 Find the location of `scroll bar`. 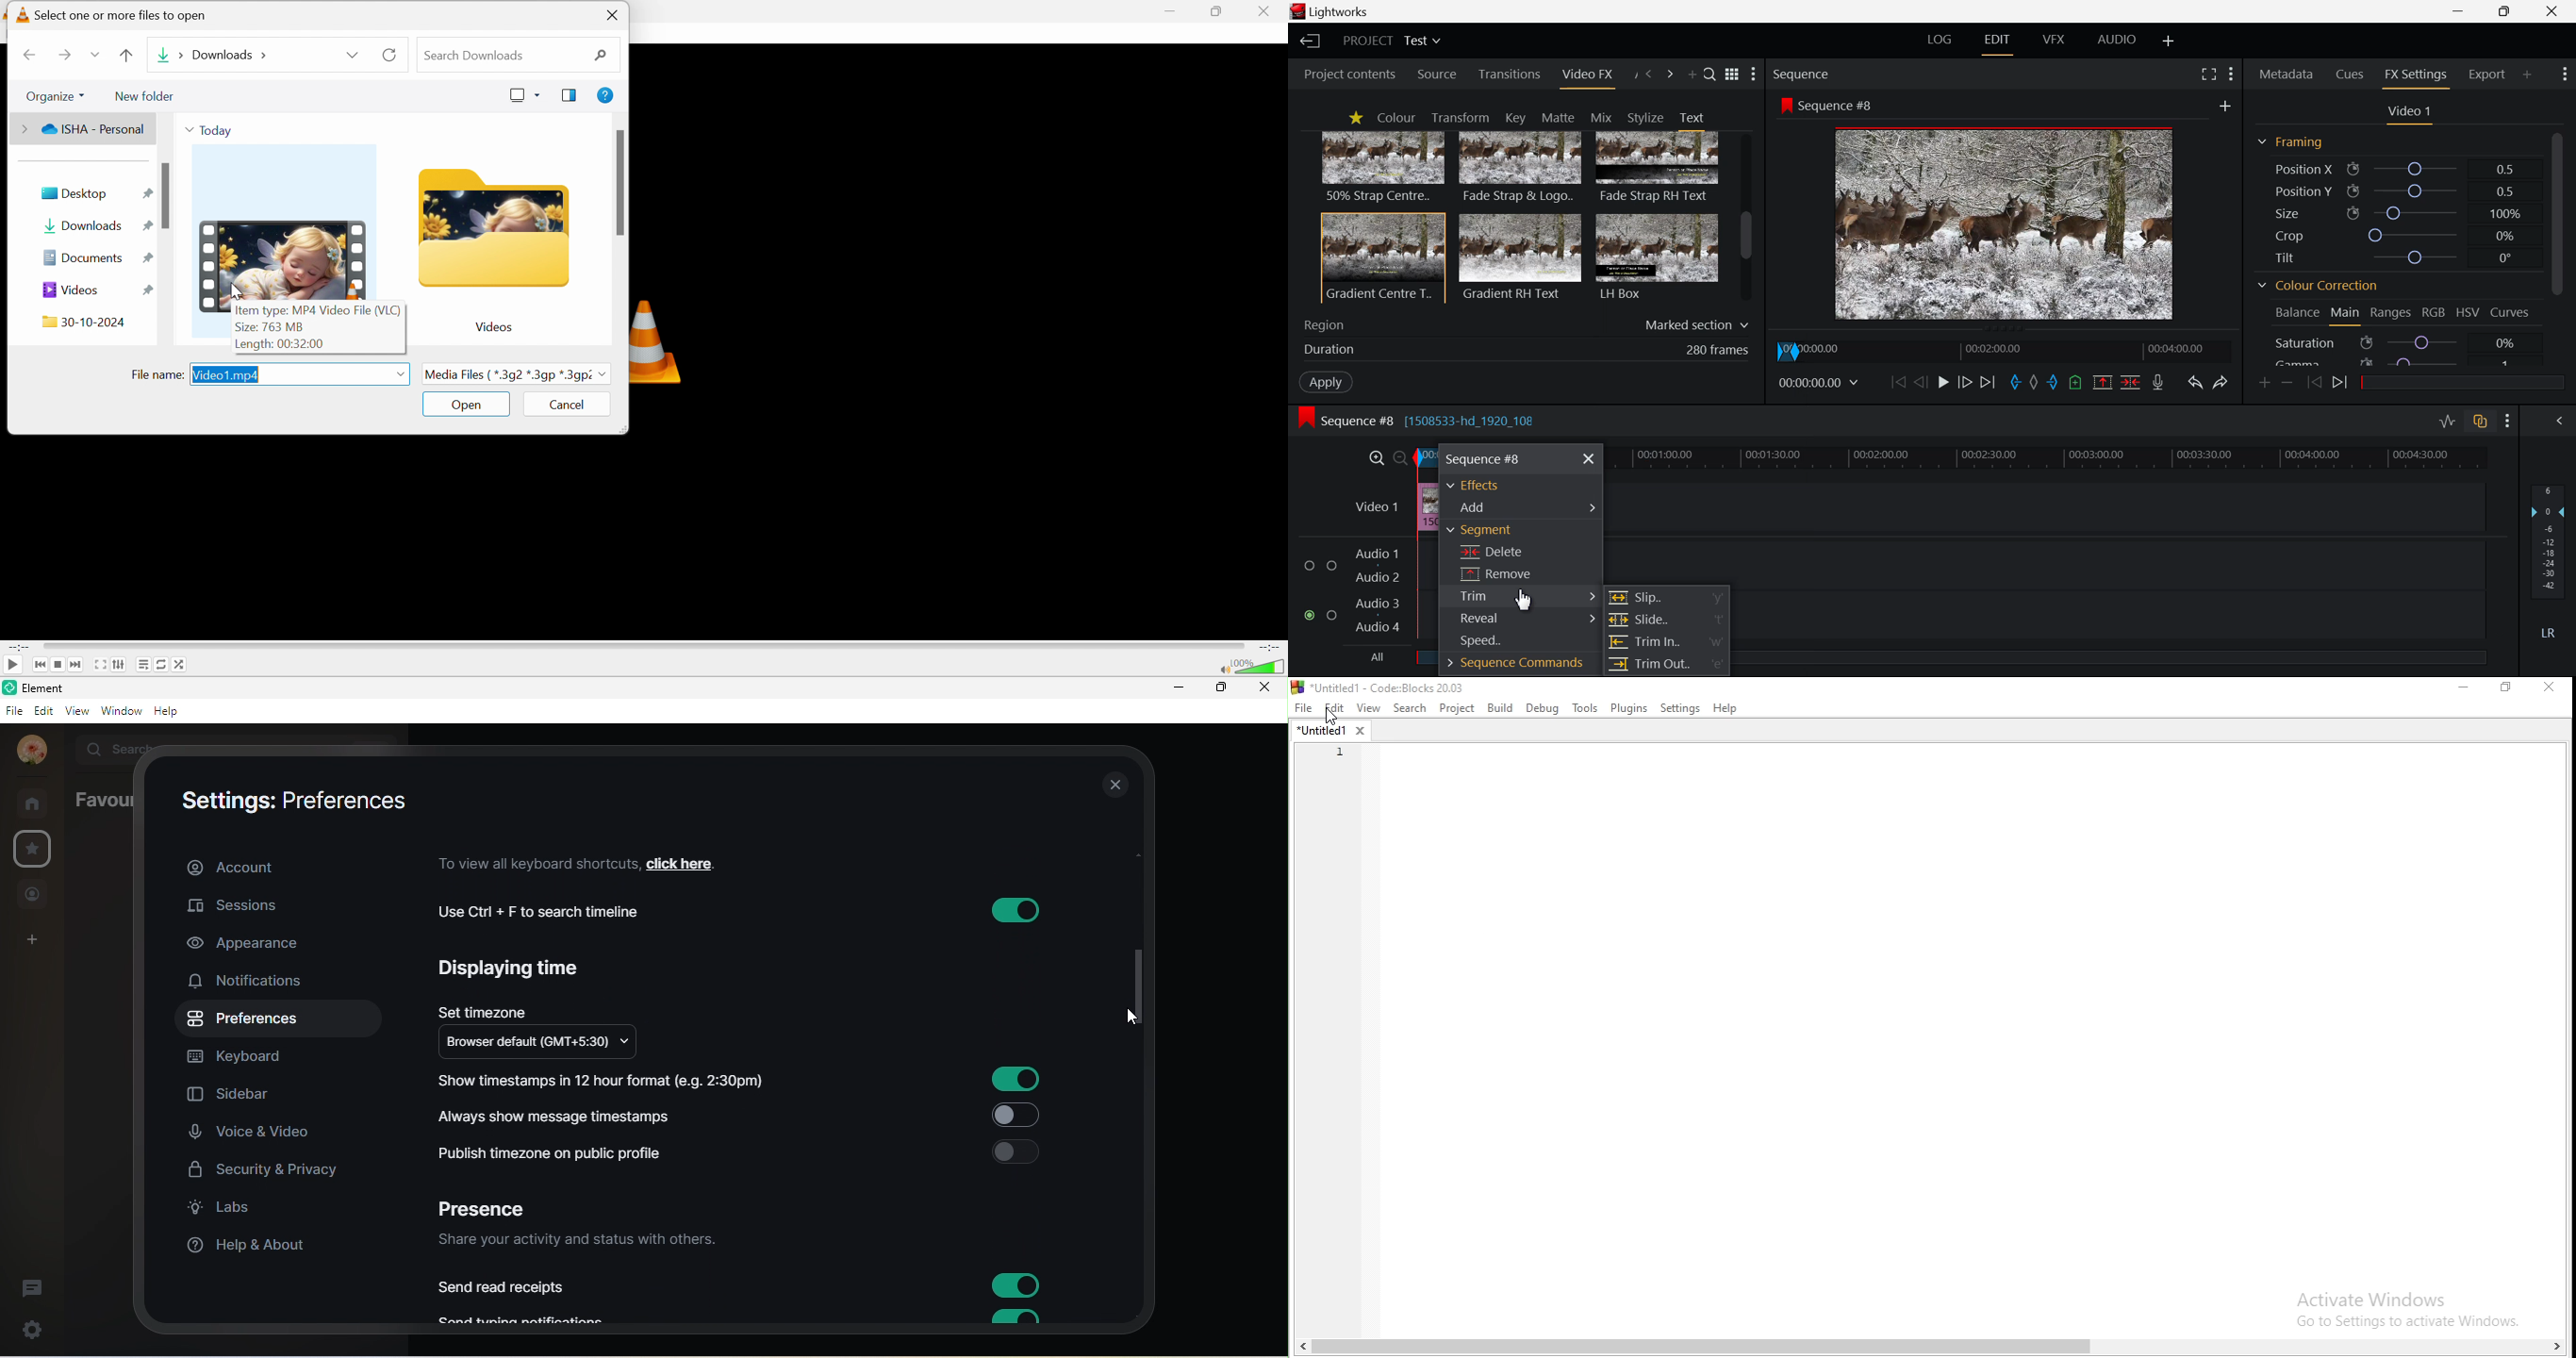

scroll bar is located at coordinates (1930, 1347).